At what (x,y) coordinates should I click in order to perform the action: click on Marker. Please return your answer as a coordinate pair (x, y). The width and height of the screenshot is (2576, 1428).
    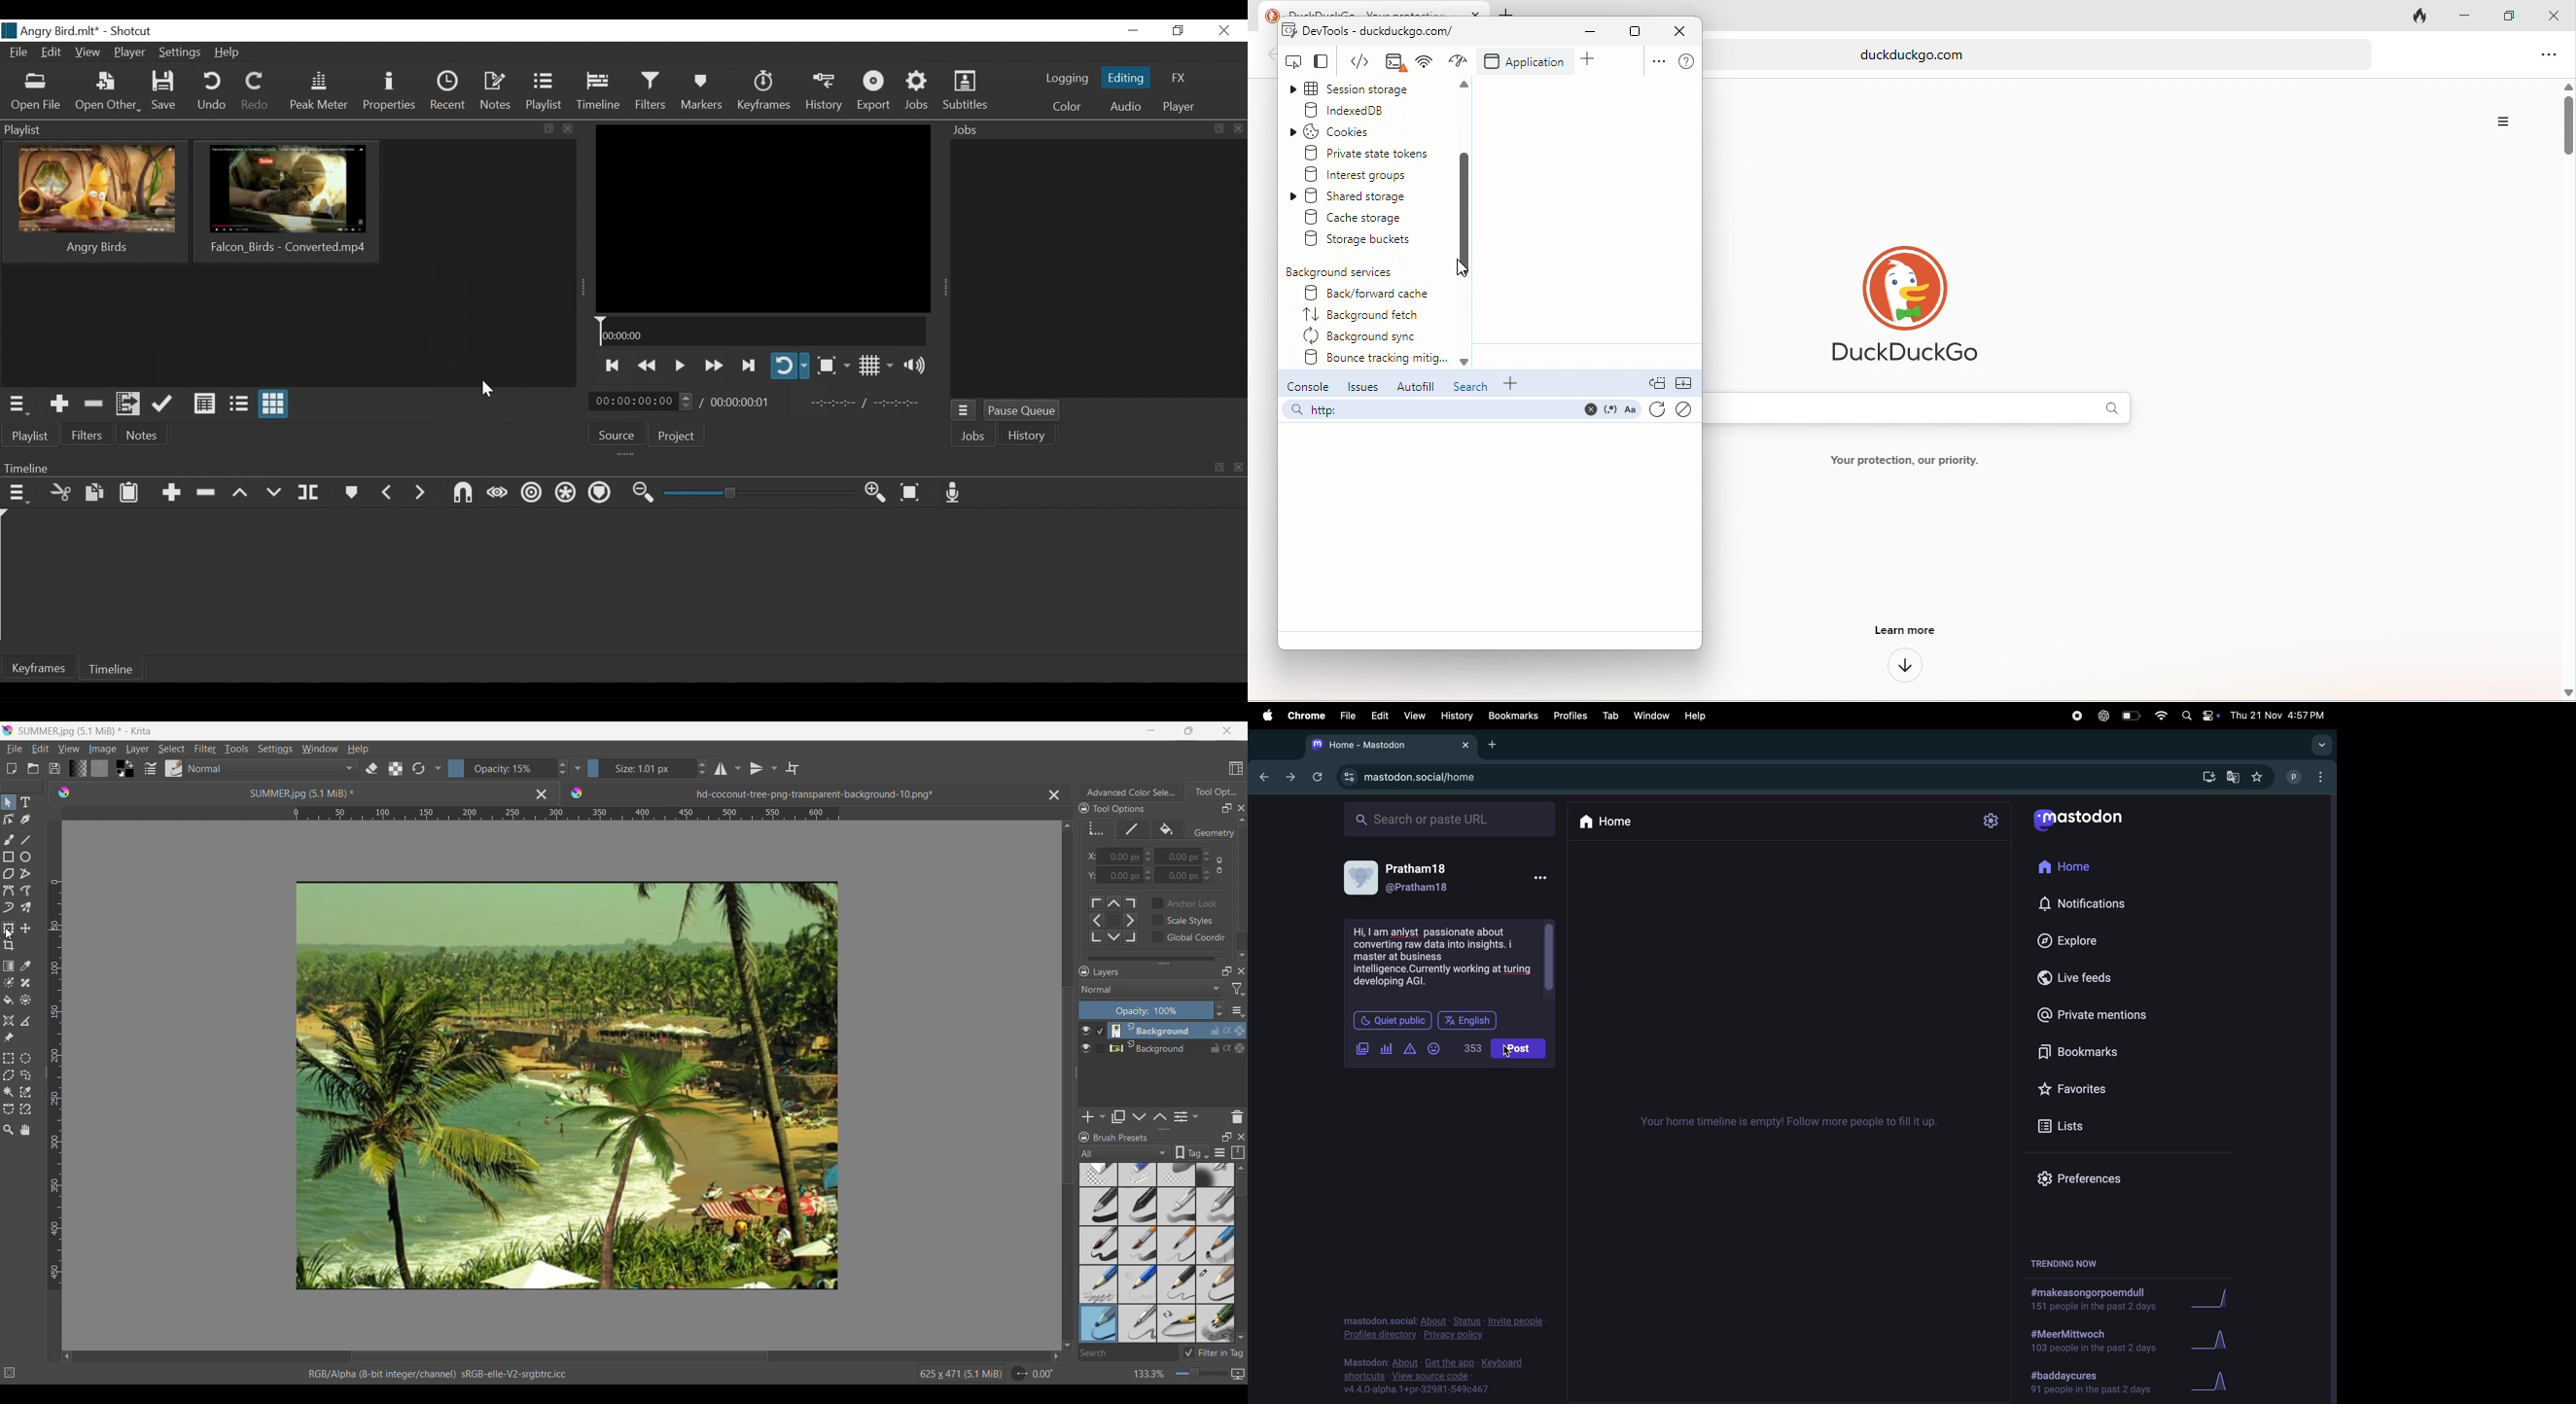
    Looking at the image, I should click on (350, 495).